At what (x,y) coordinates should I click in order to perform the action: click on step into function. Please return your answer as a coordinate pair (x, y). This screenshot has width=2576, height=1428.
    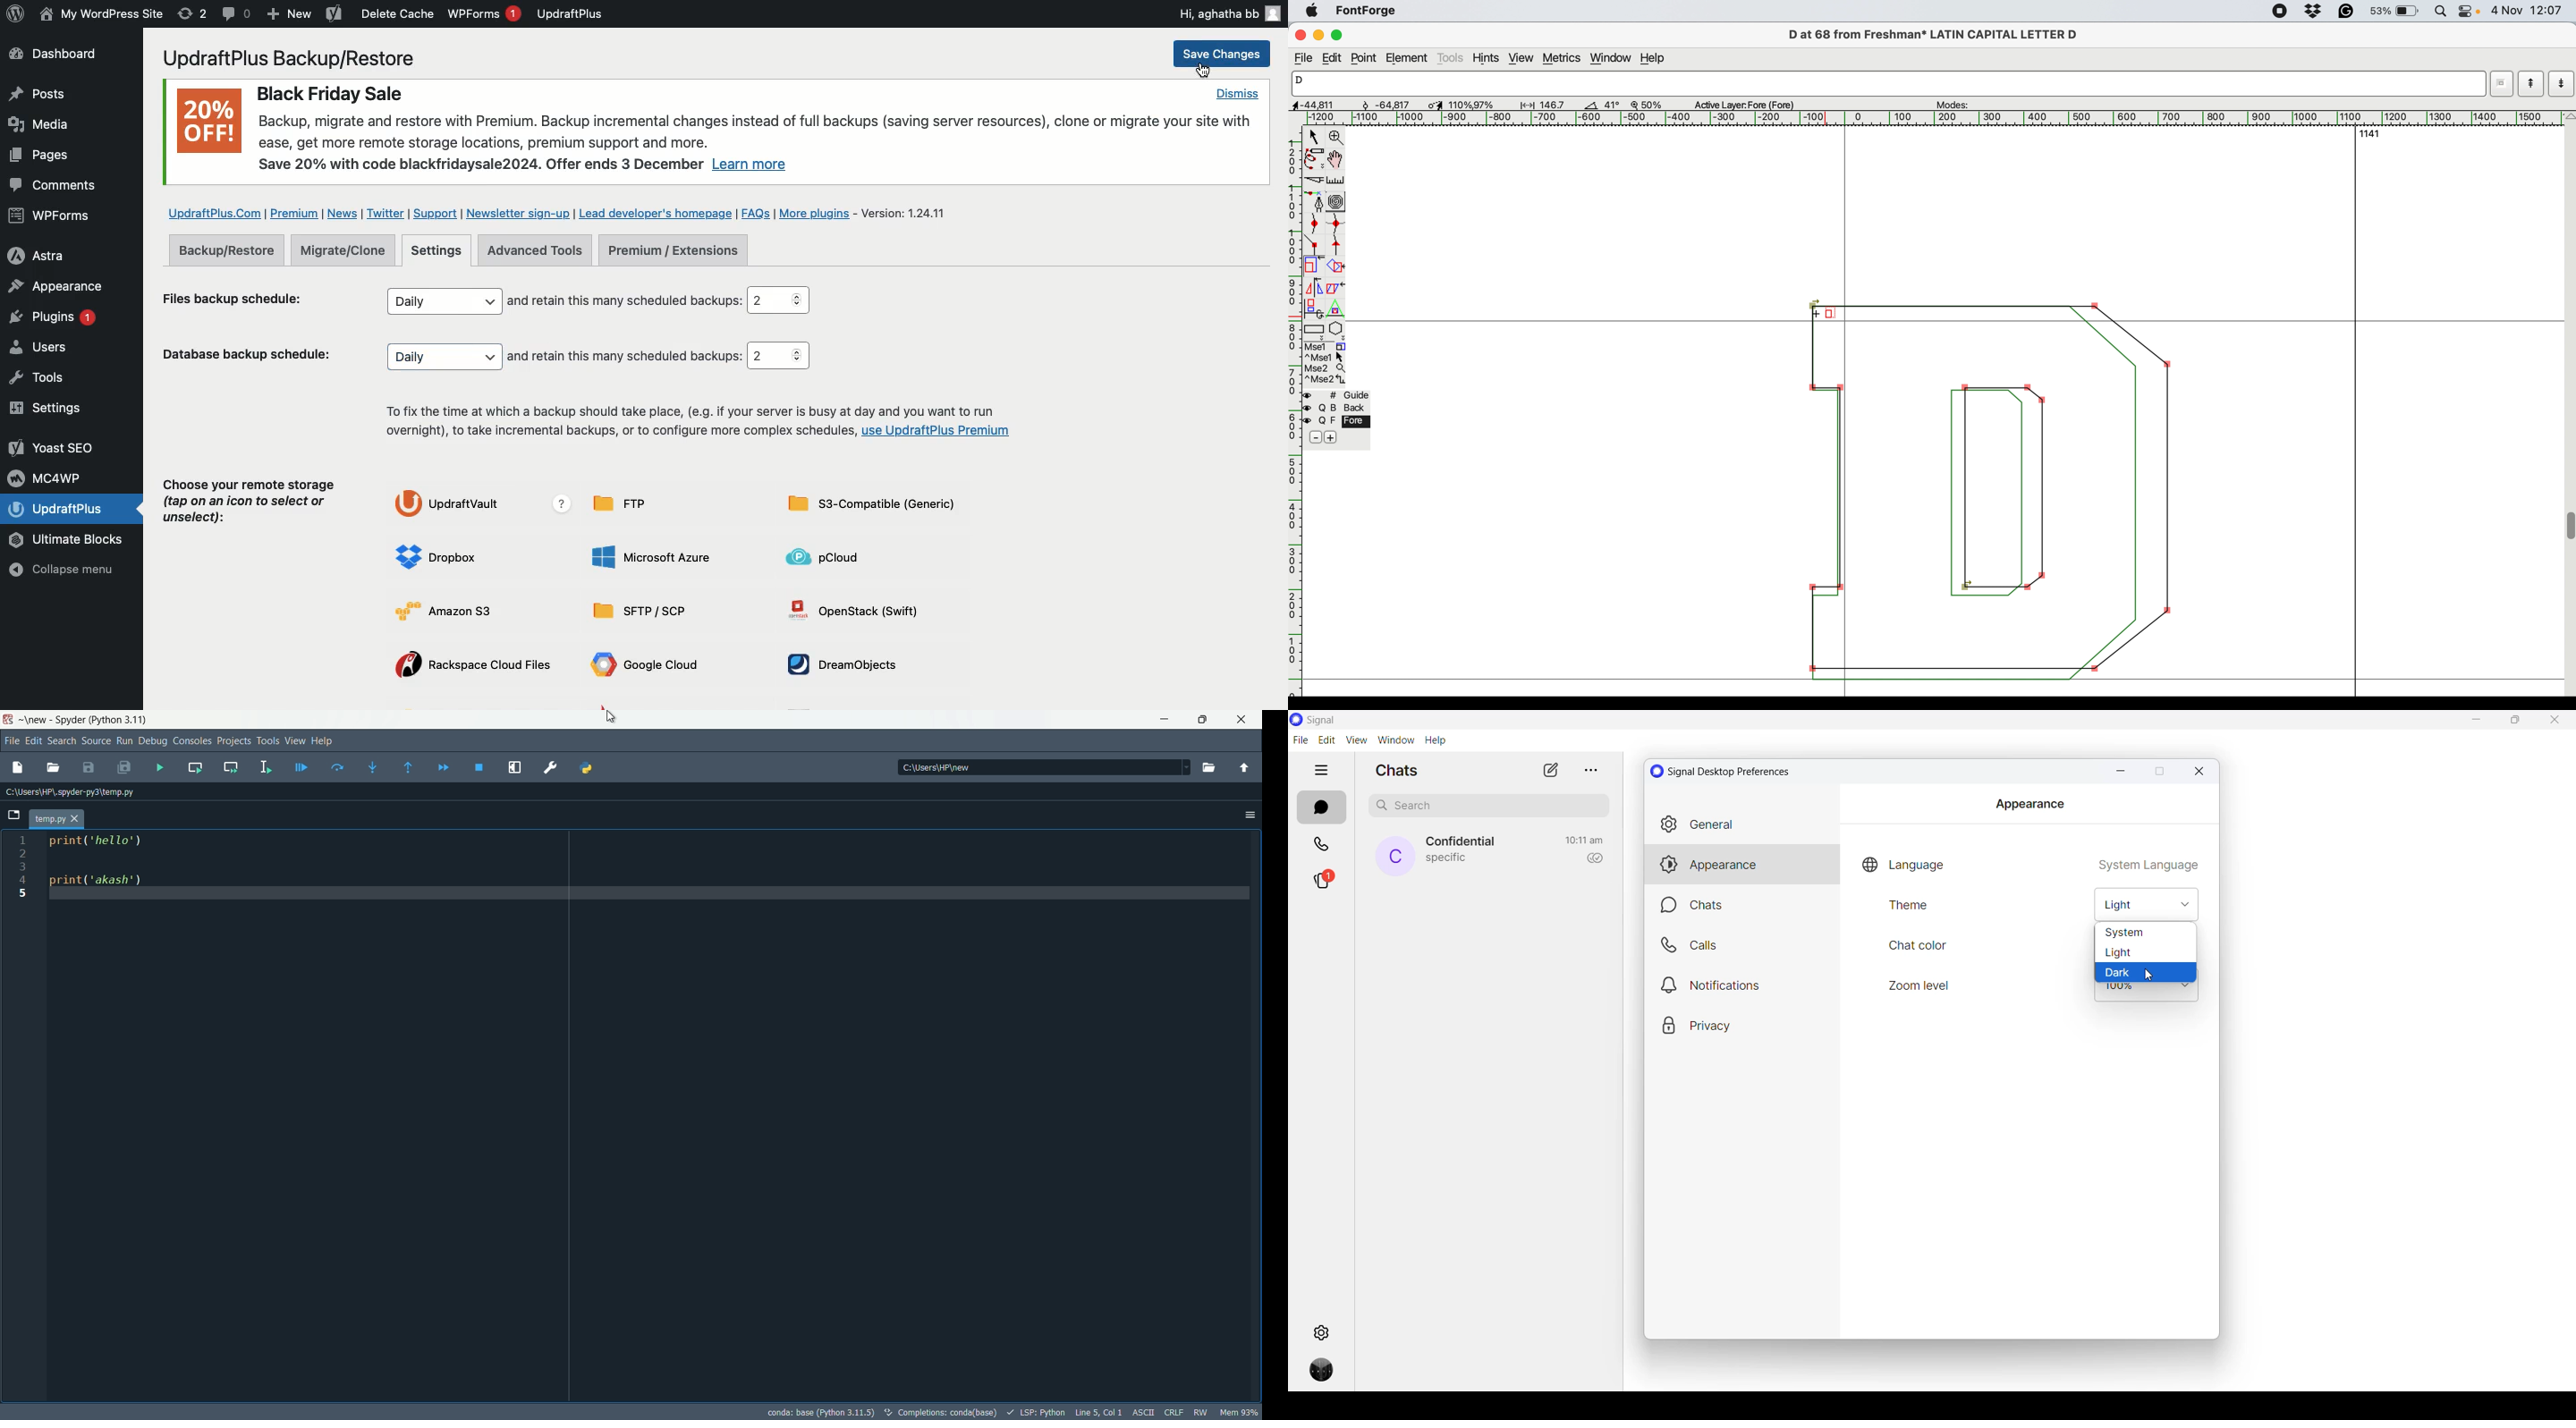
    Looking at the image, I should click on (374, 767).